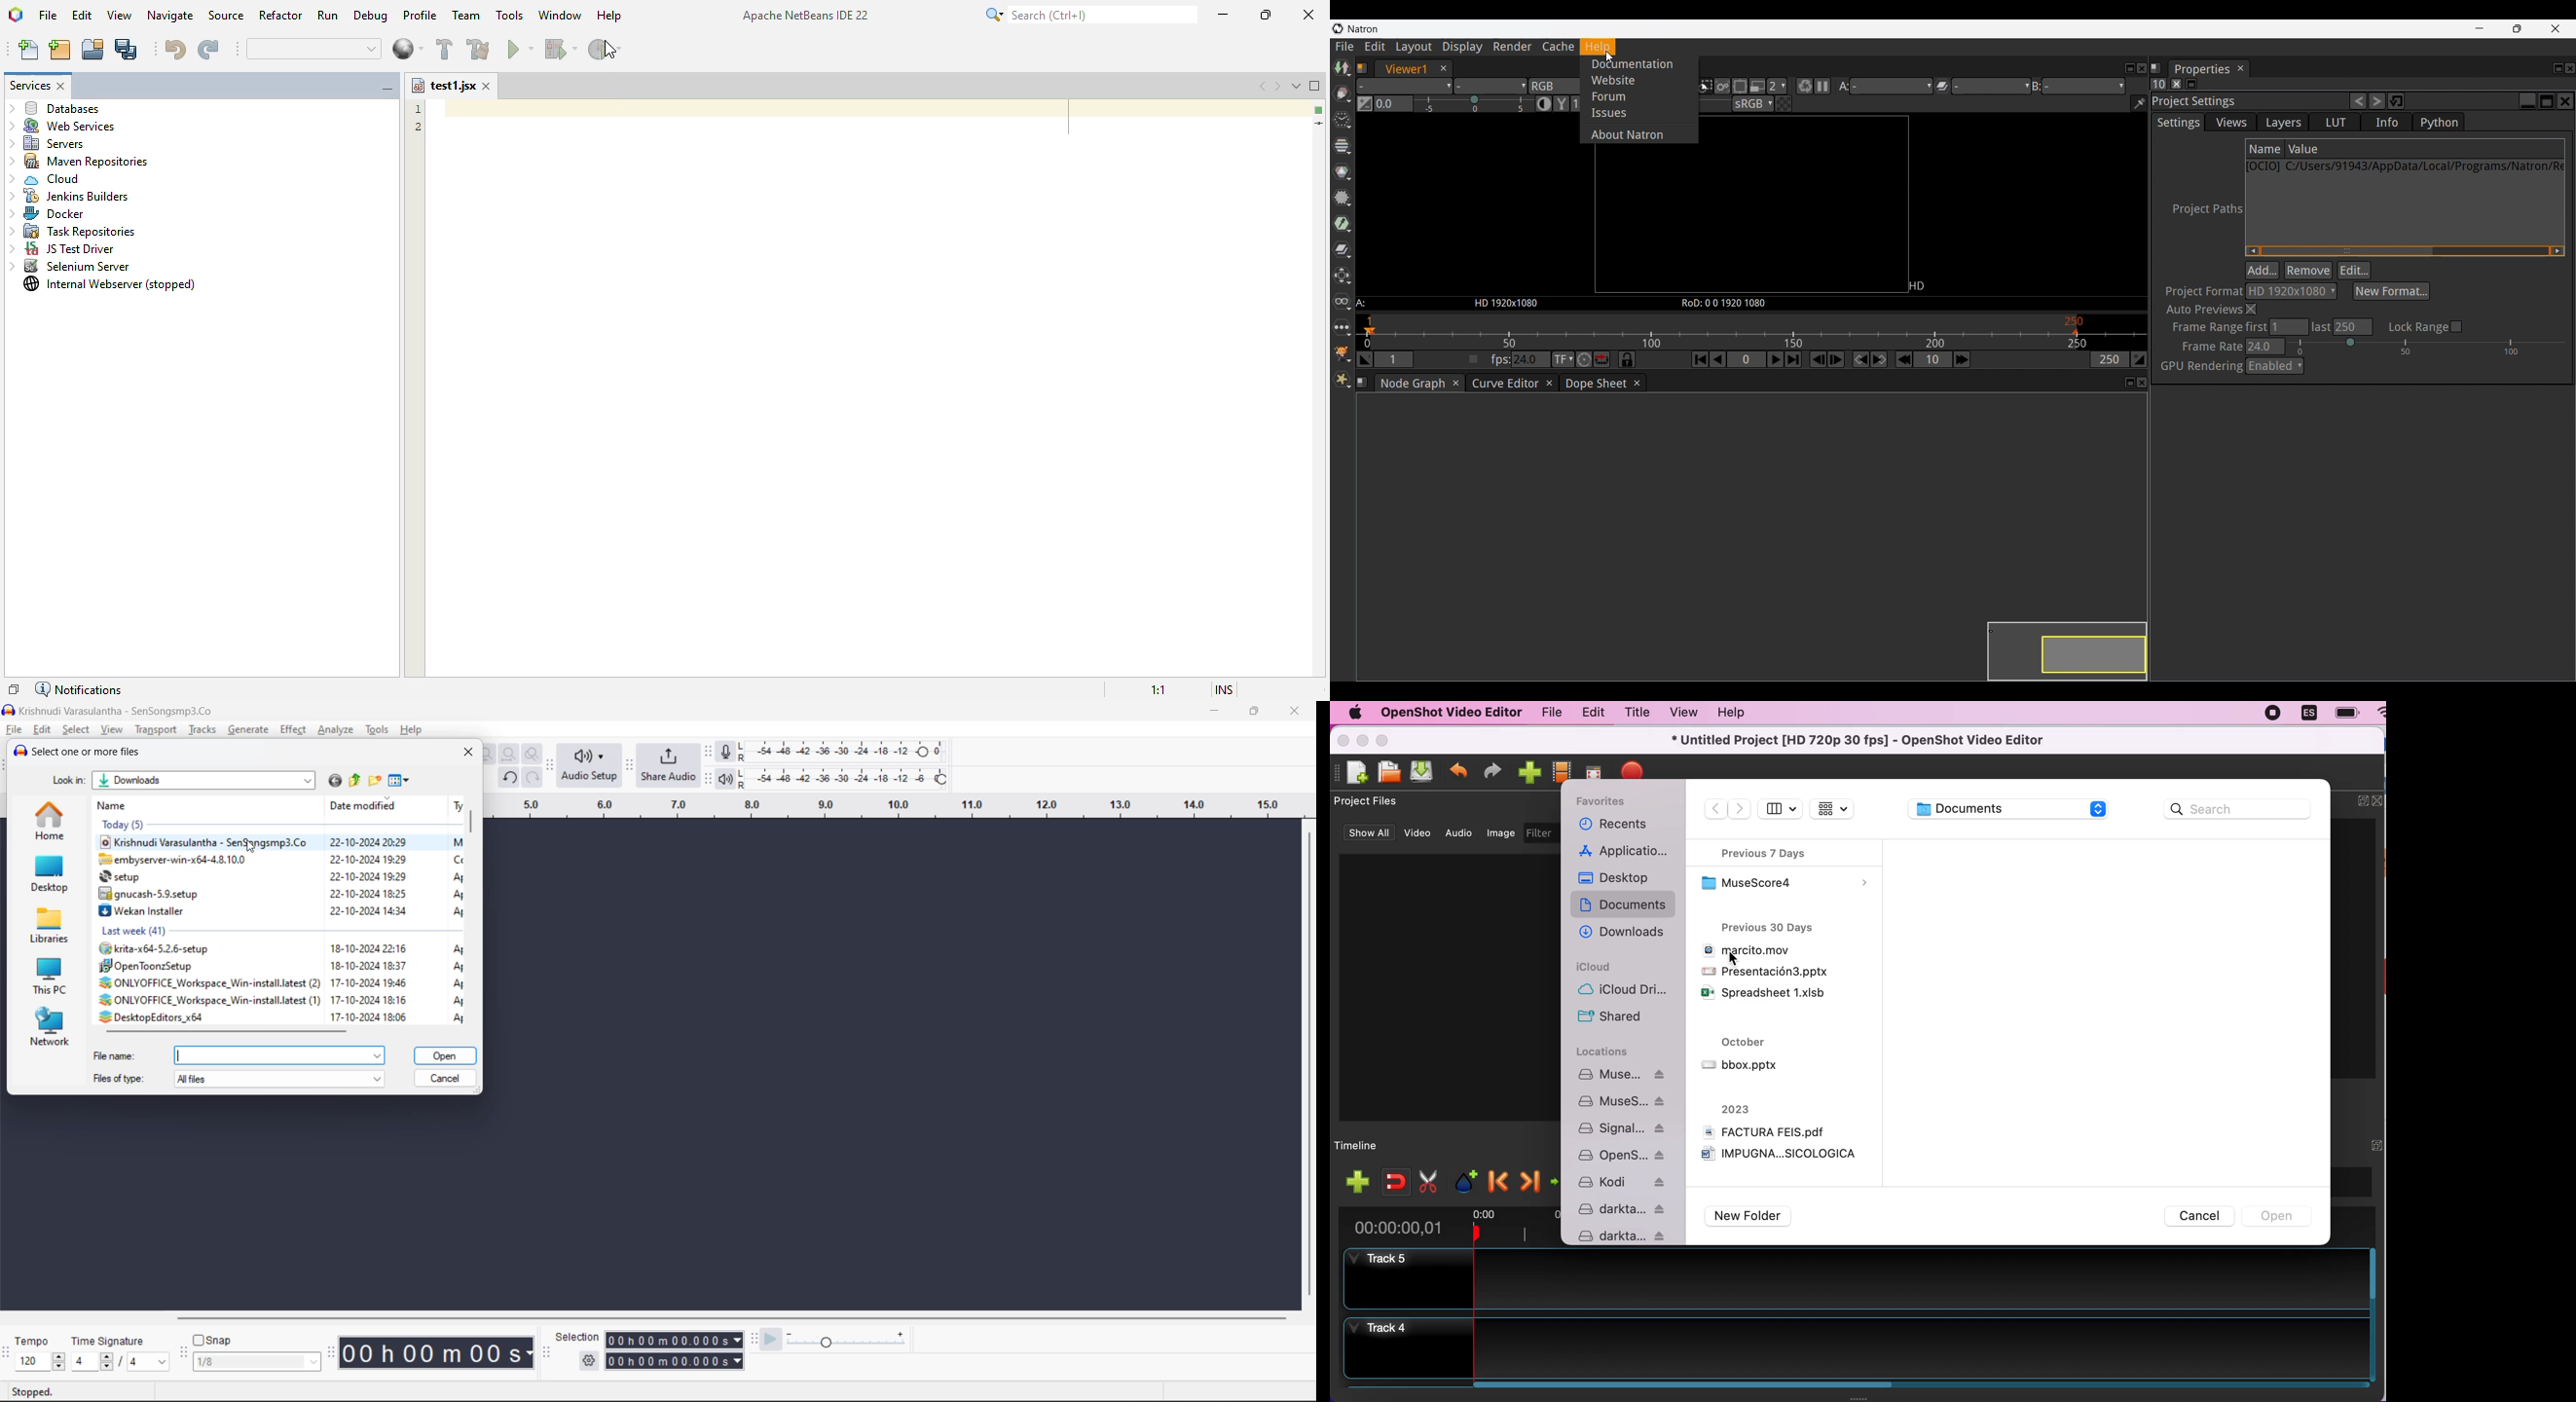 This screenshot has width=2576, height=1428. I want to click on export files, so click(1638, 767).